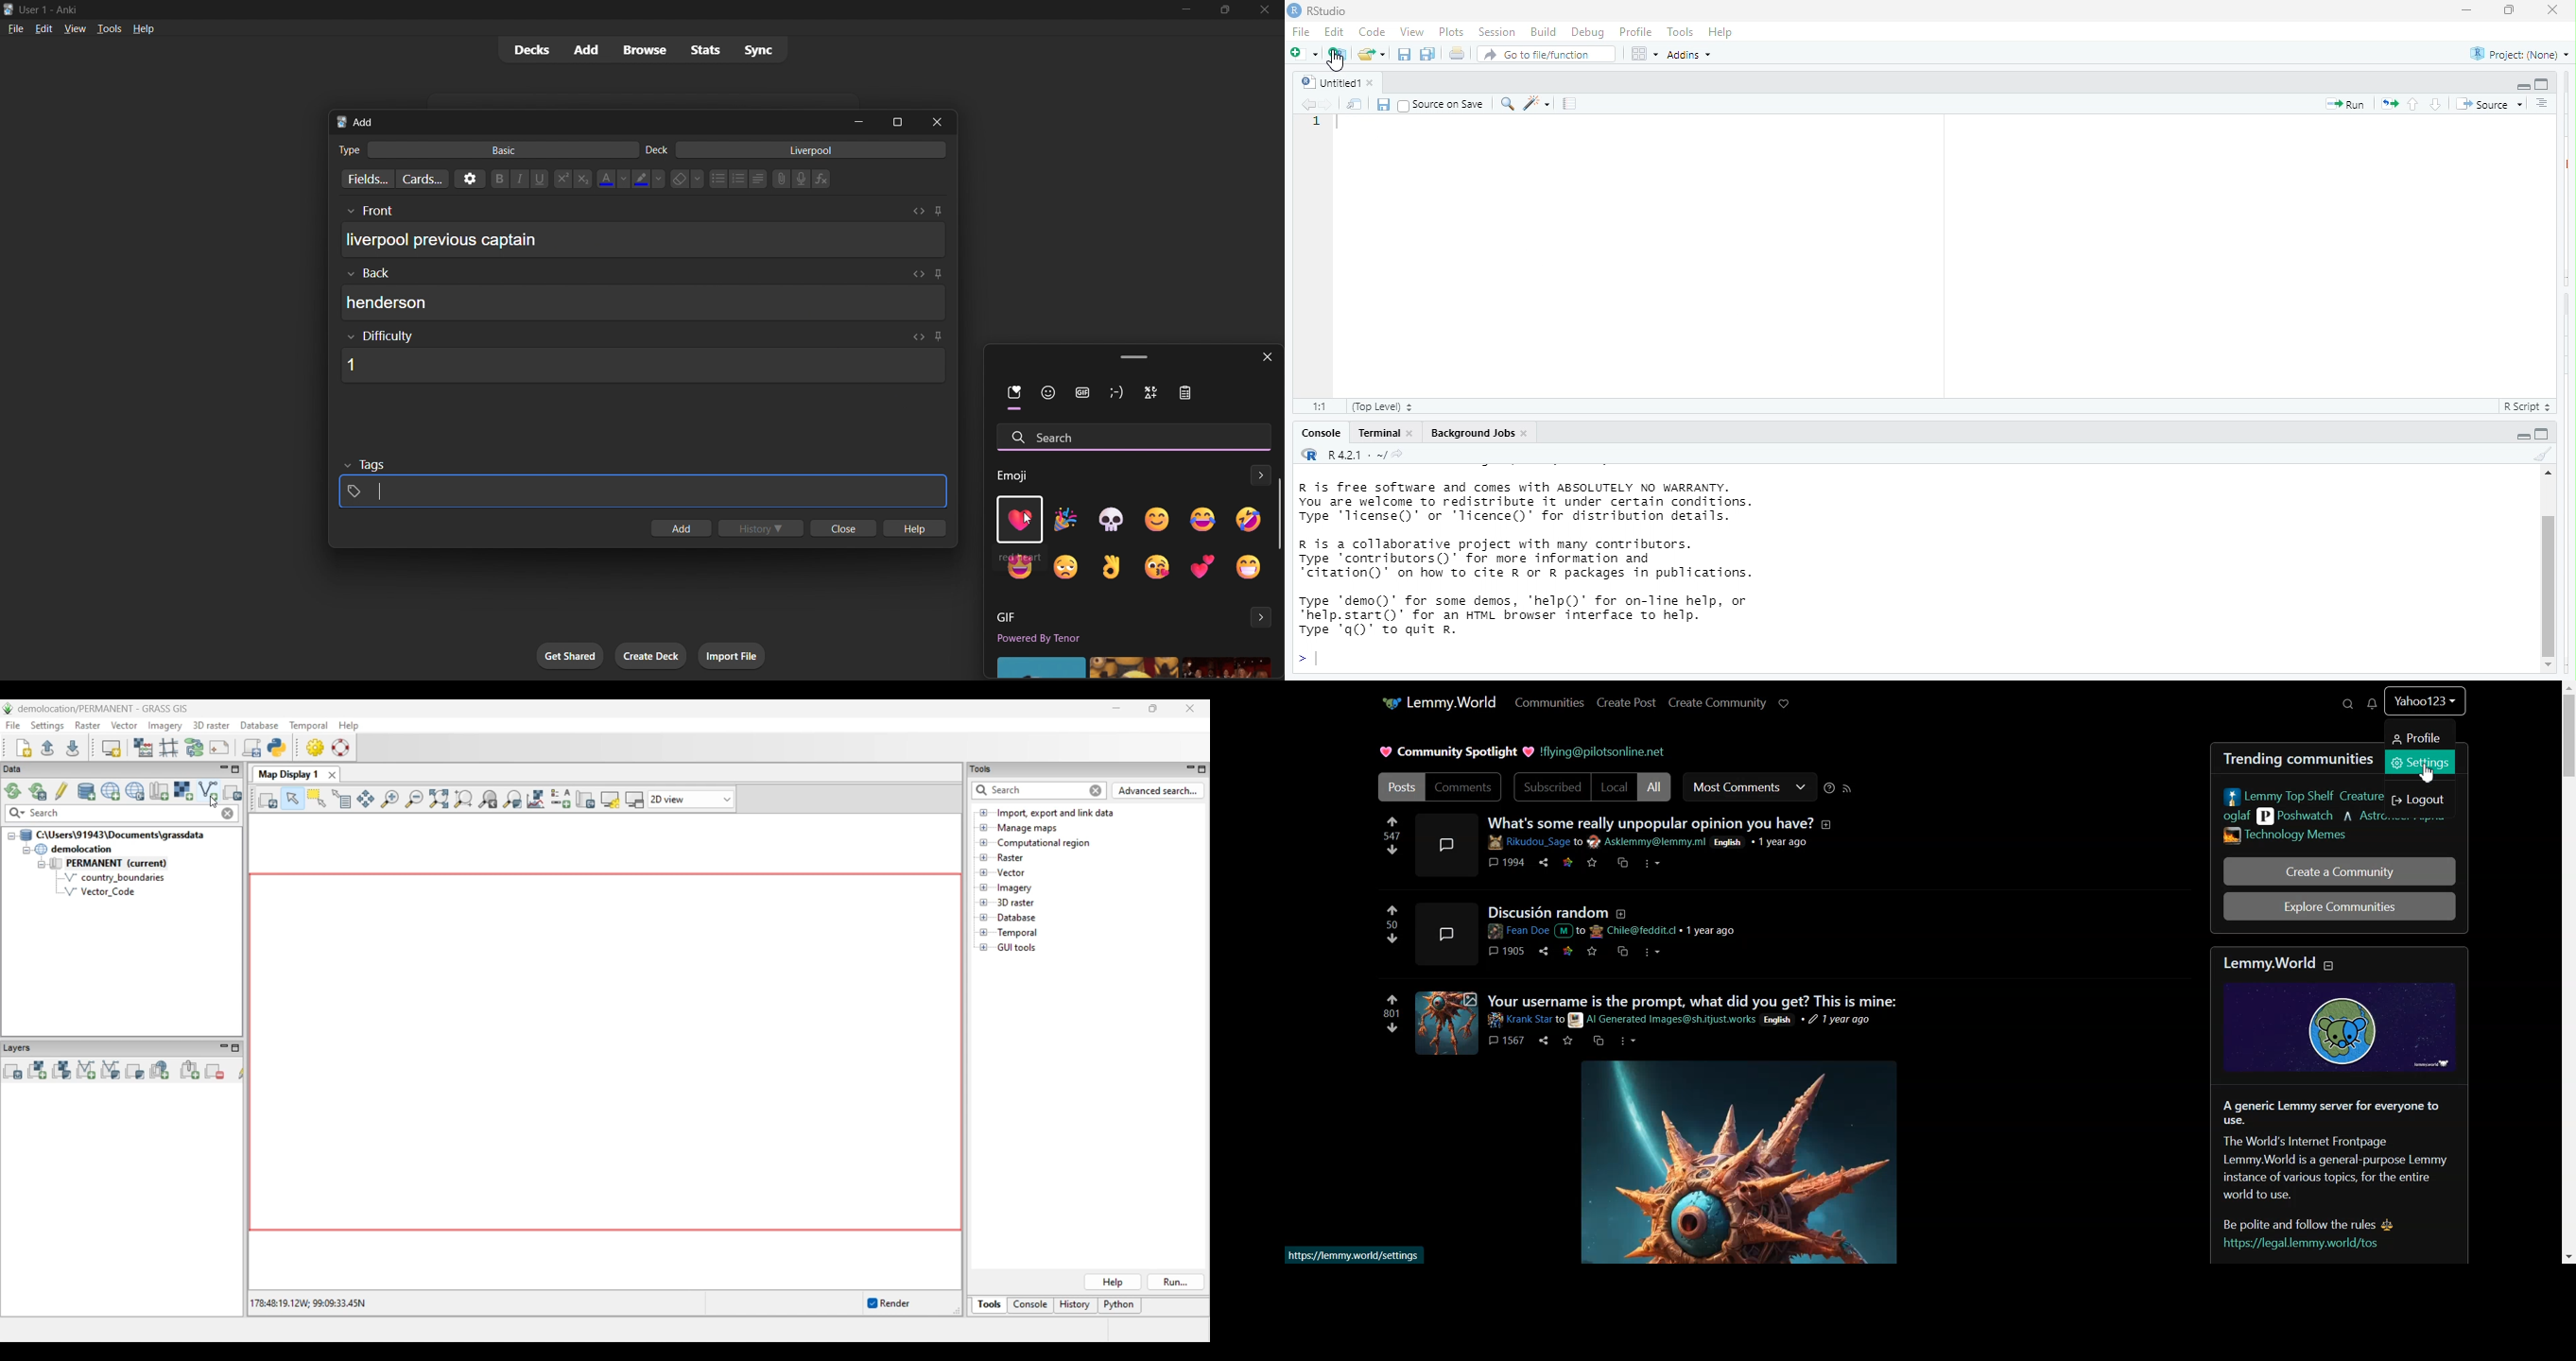 Image resolution: width=2576 pixels, height=1372 pixels. Describe the element at coordinates (2546, 475) in the screenshot. I see `scroll up` at that location.